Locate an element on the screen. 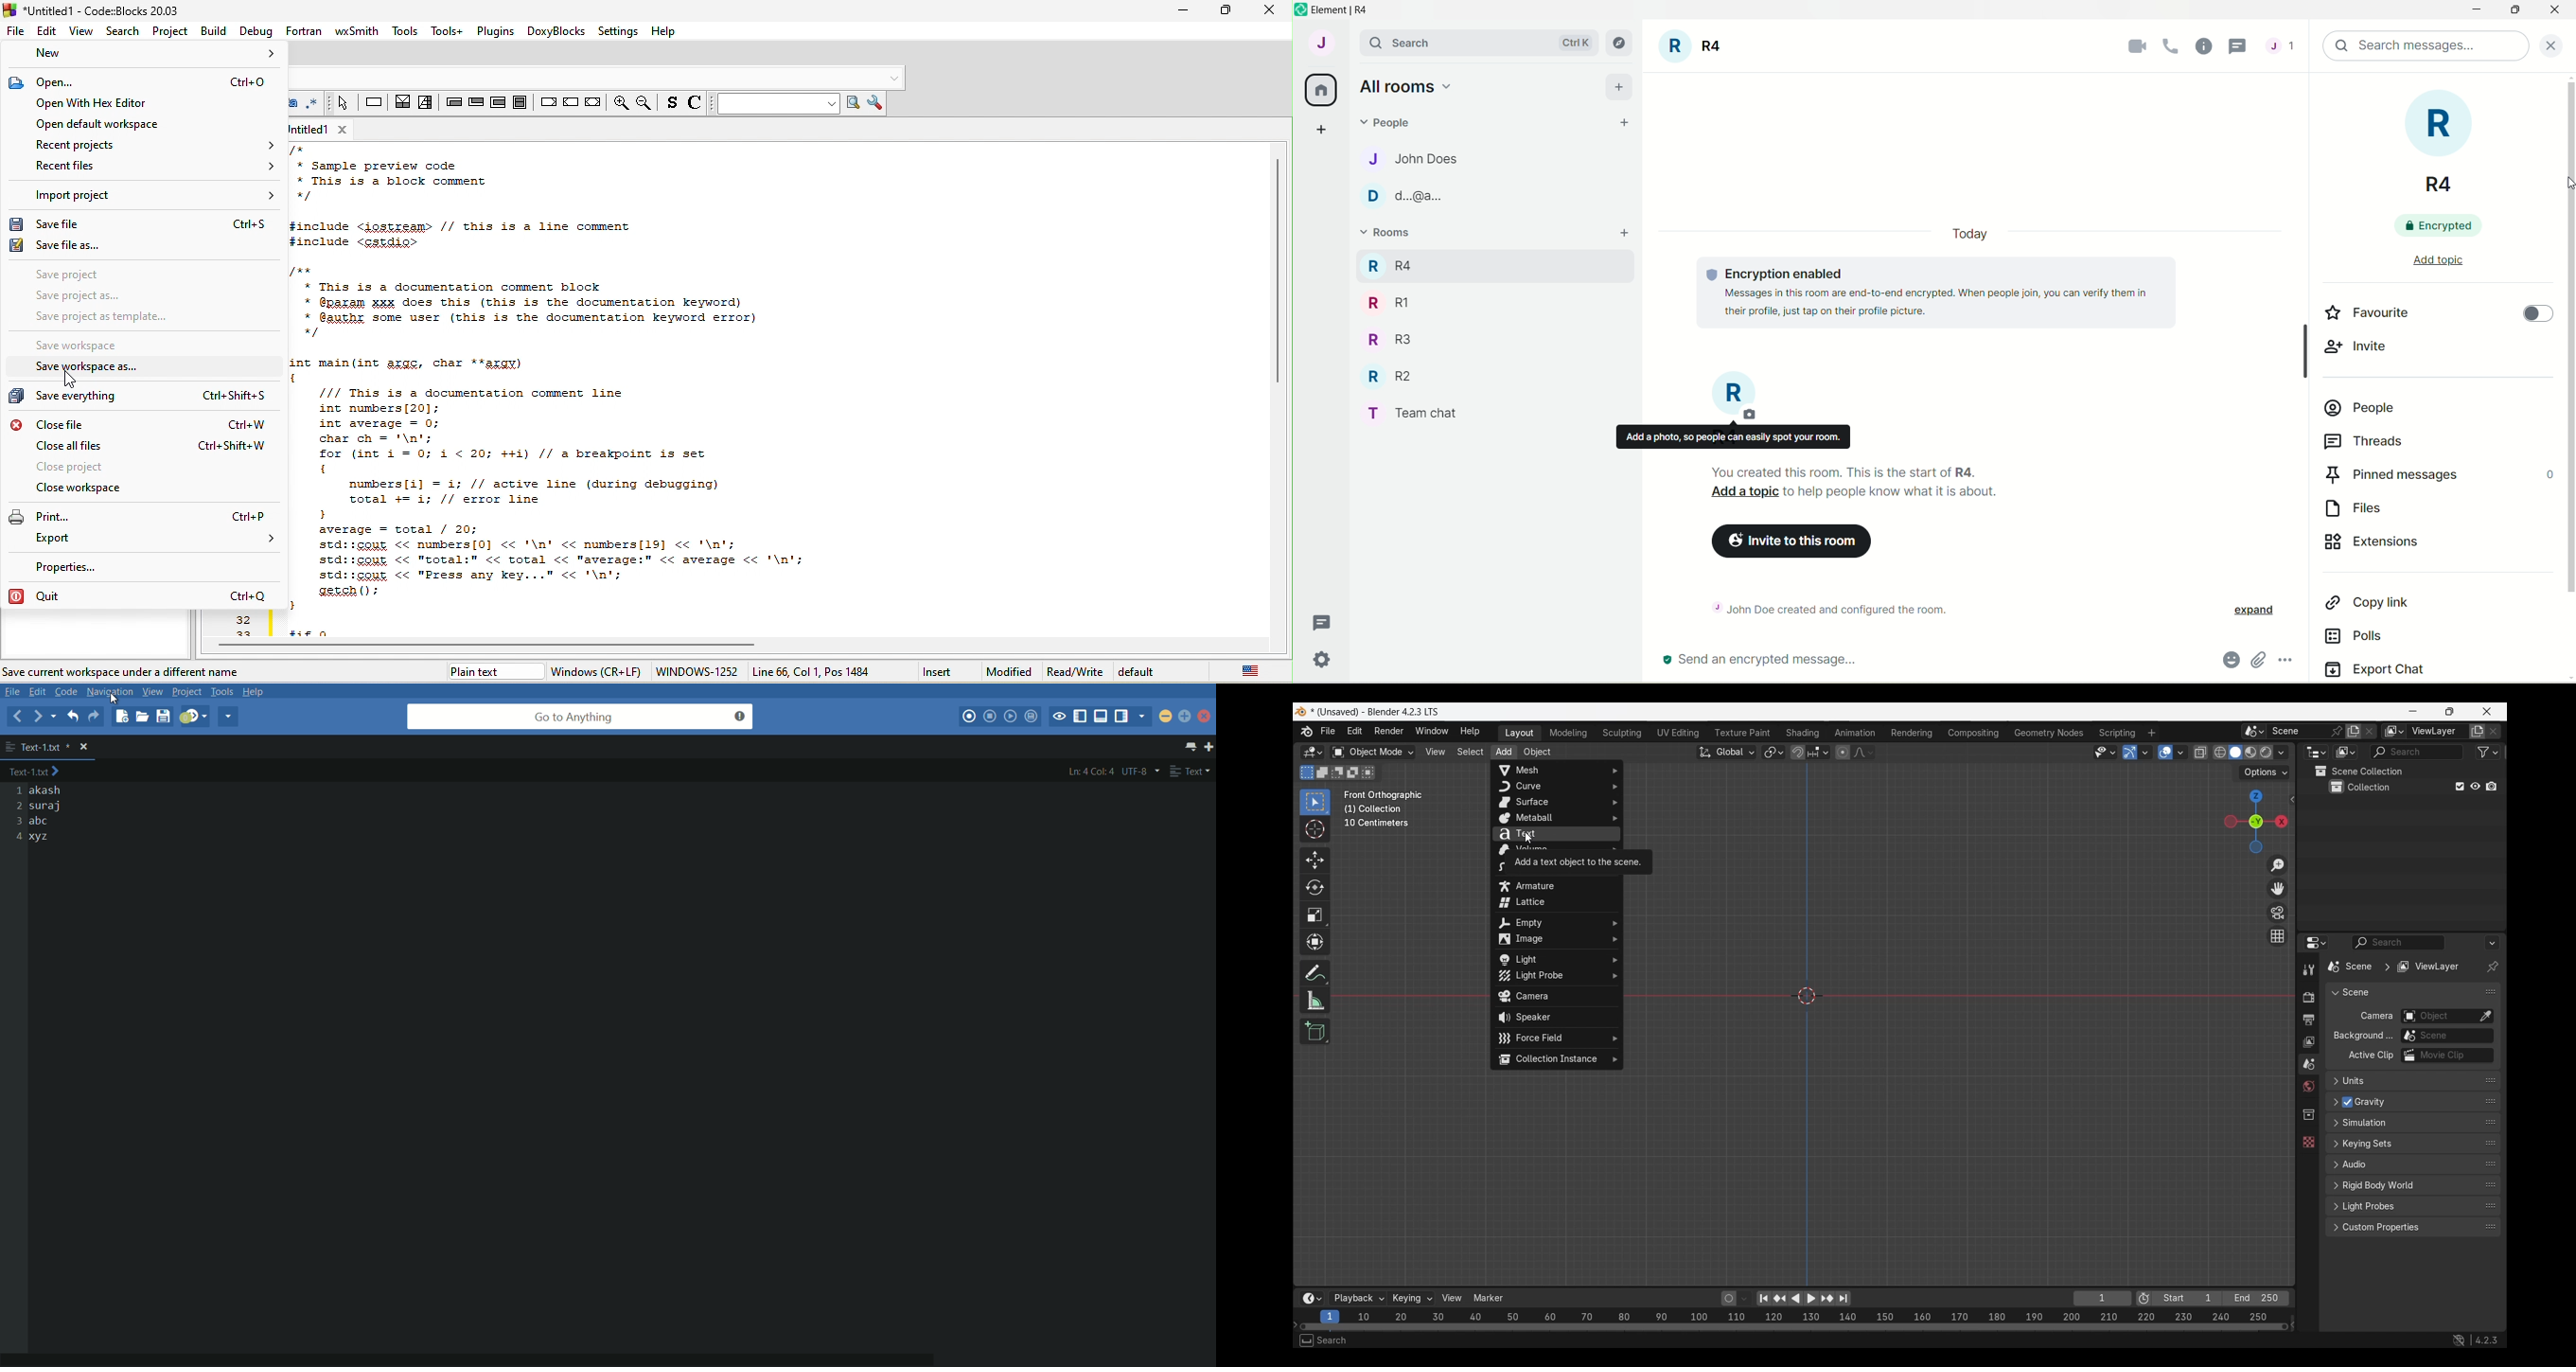  save current workspace under a different name is located at coordinates (125, 672).